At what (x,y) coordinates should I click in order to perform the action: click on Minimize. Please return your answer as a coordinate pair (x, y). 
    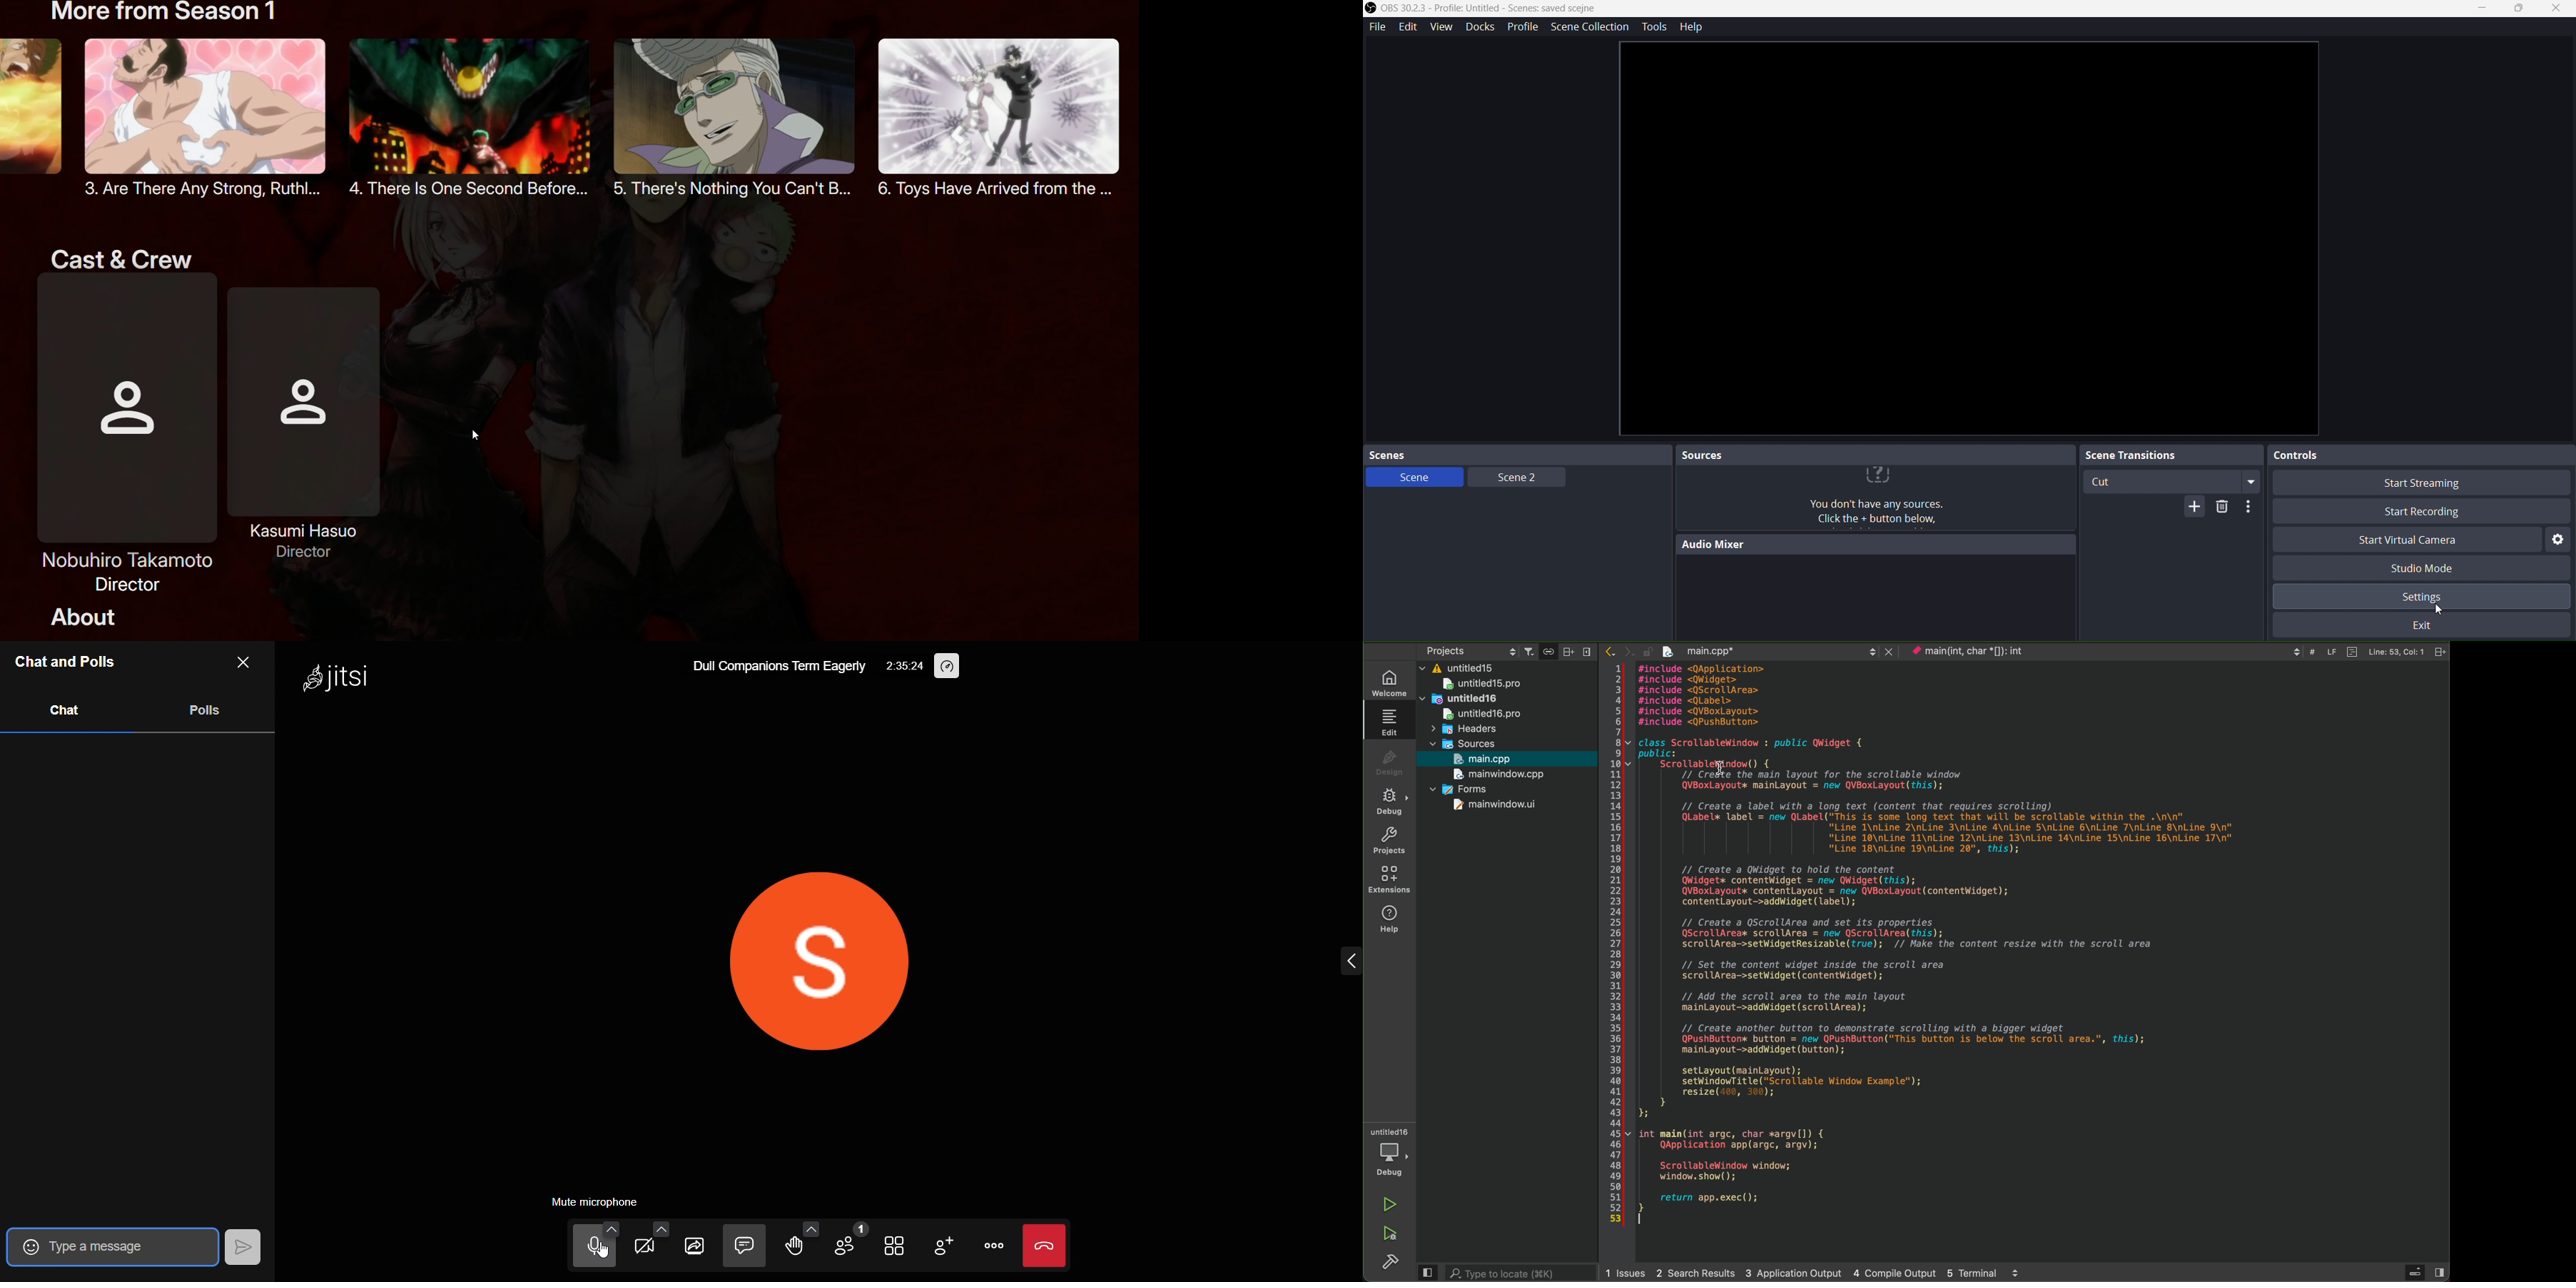
    Looking at the image, I should click on (2487, 8).